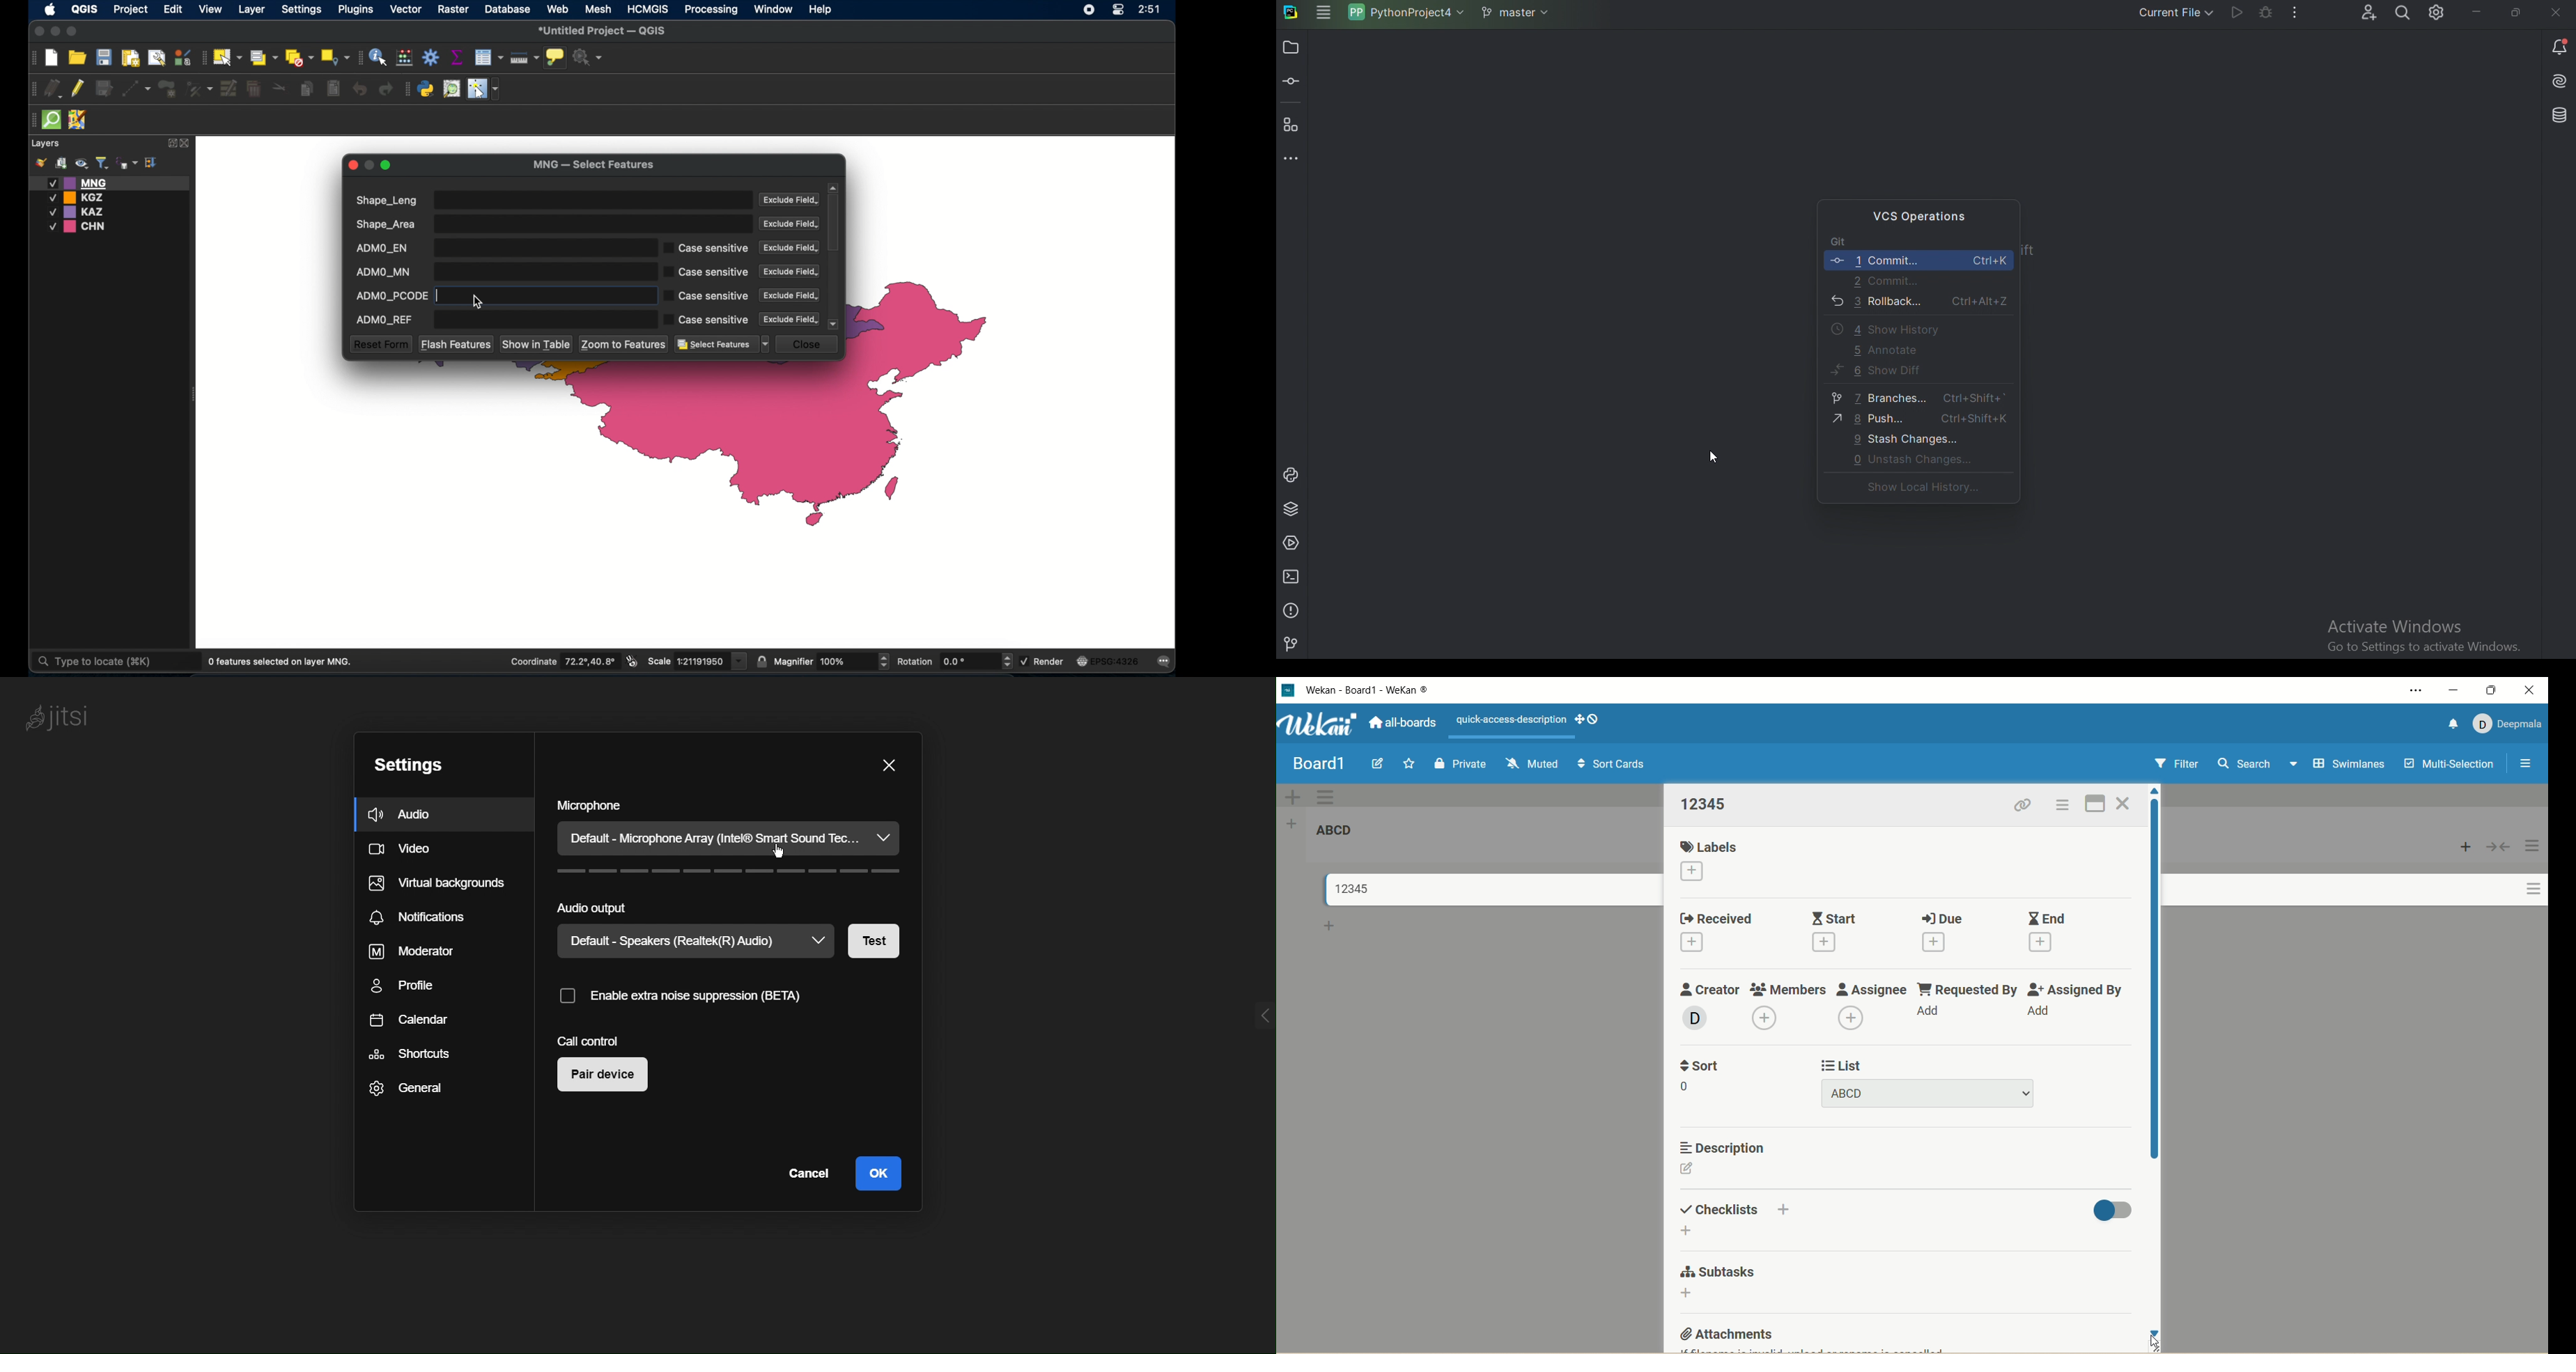  What do you see at coordinates (200, 88) in the screenshot?
I see `vertex tool` at bounding box center [200, 88].